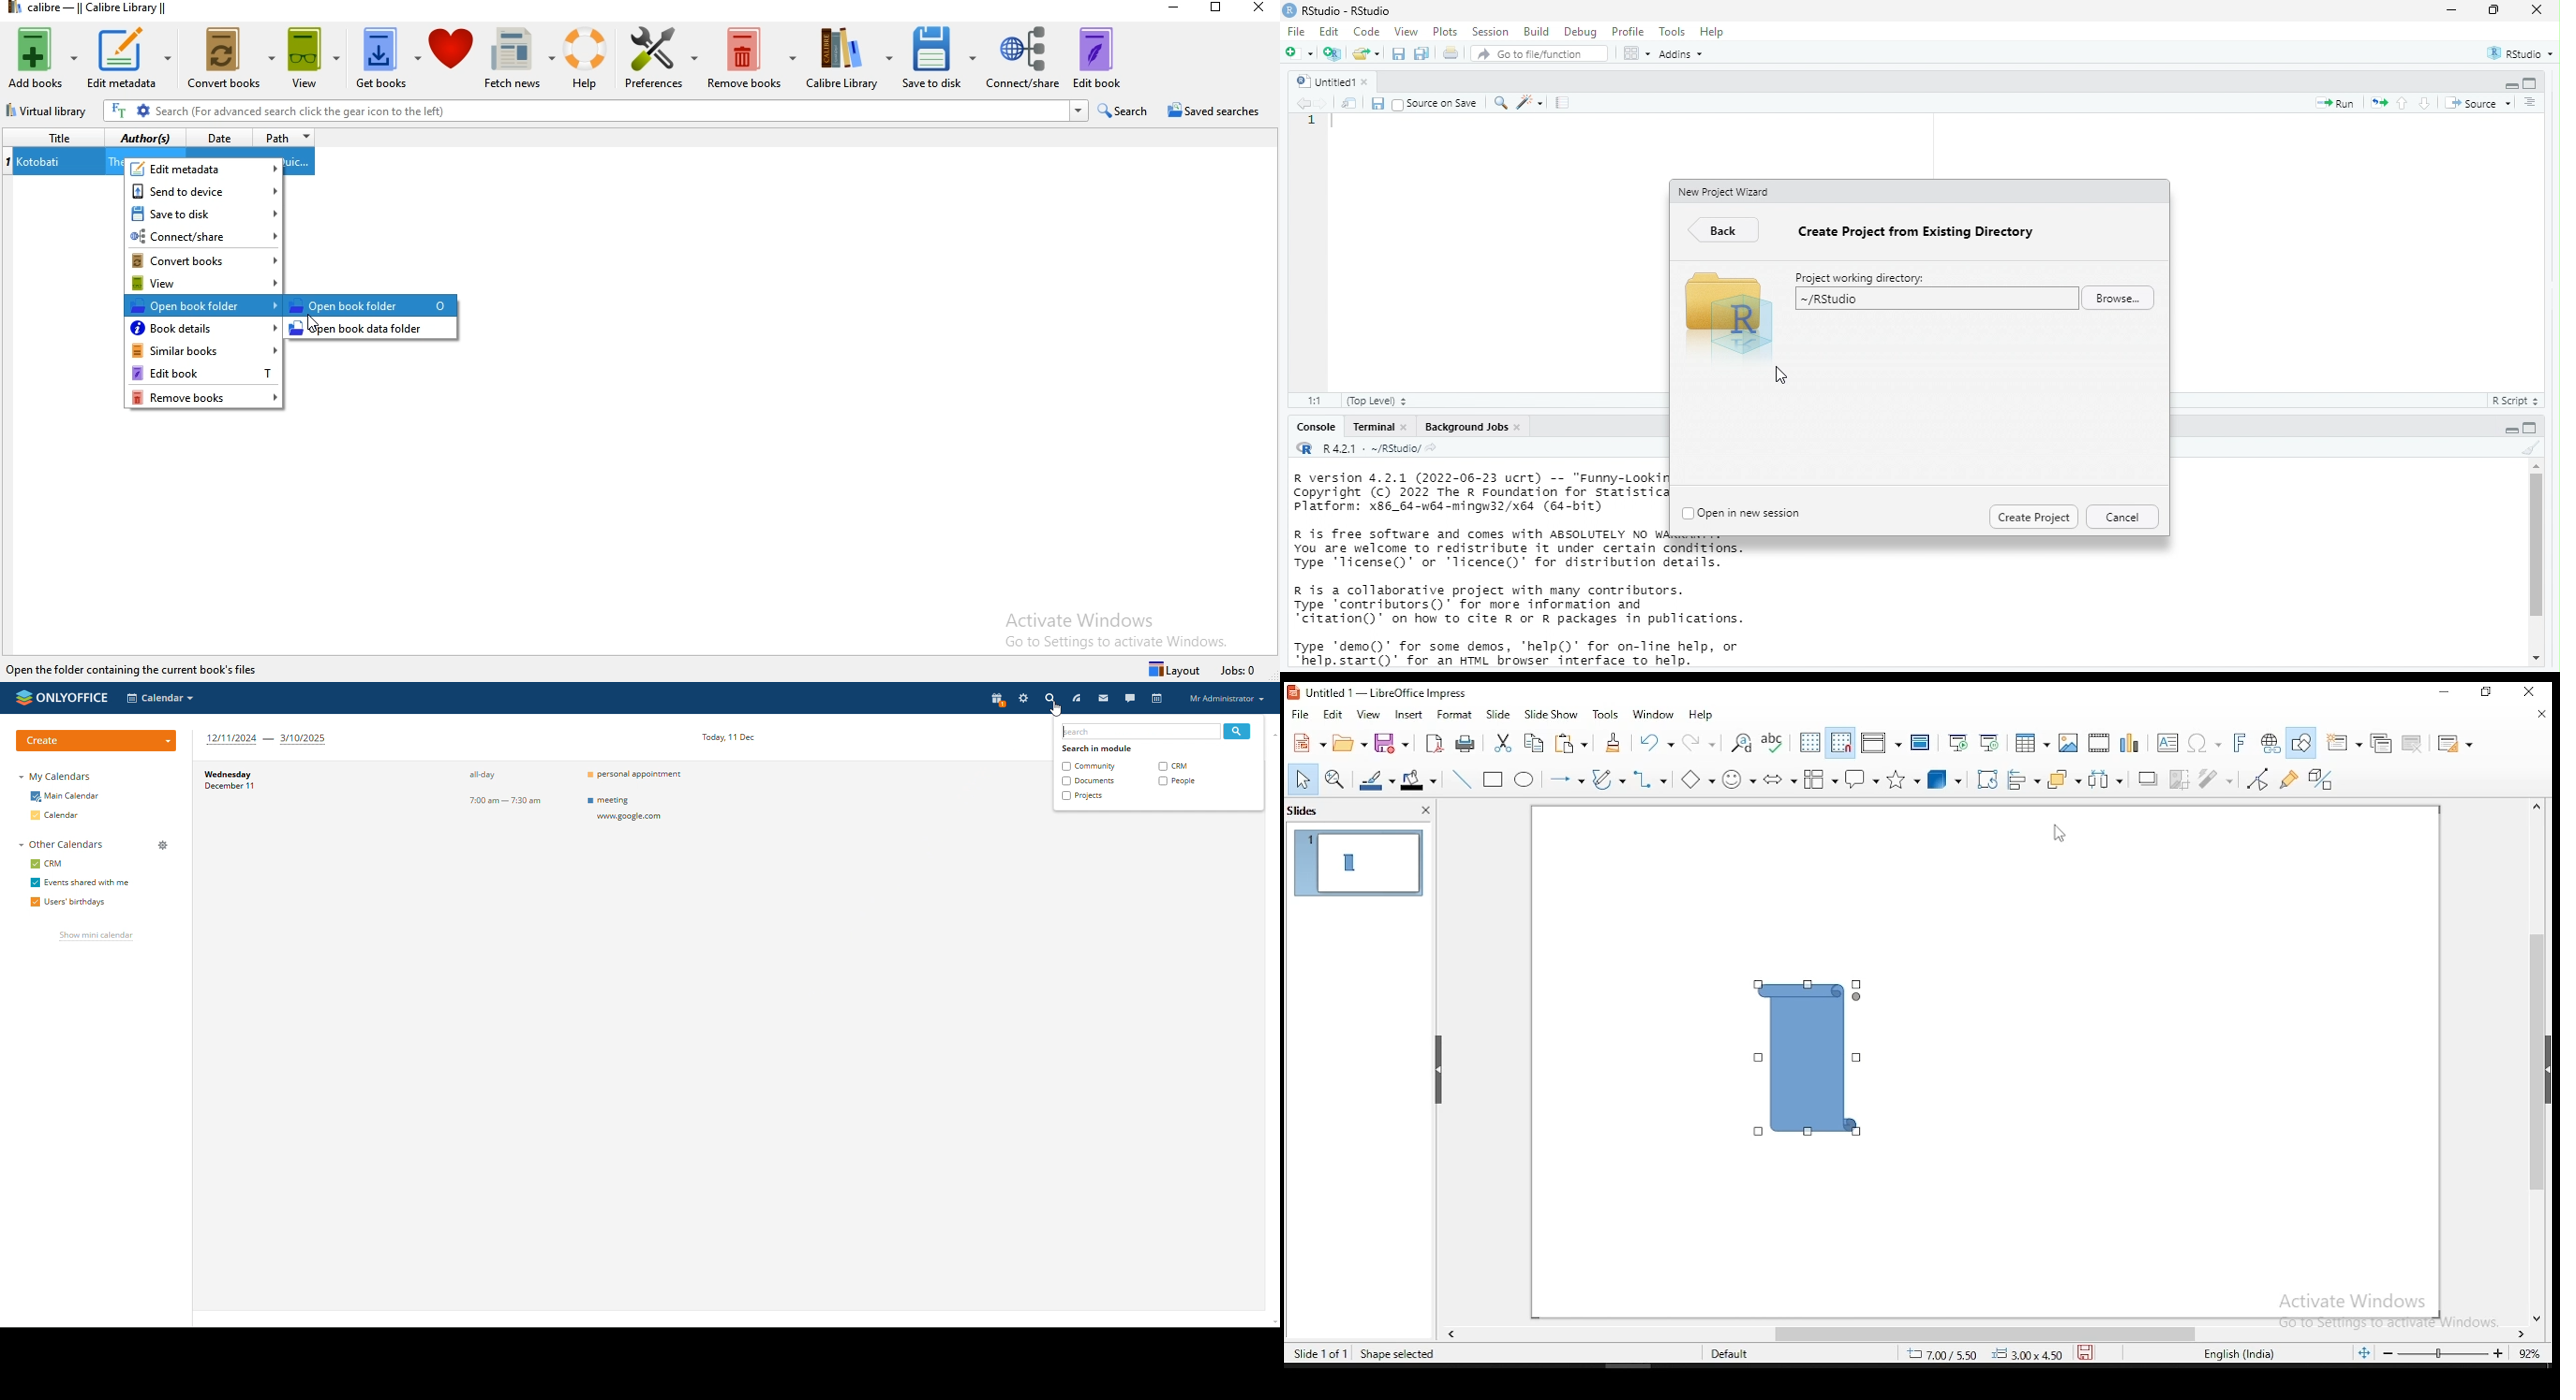 This screenshot has width=2576, height=1400. I want to click on charts, so click(2130, 740).